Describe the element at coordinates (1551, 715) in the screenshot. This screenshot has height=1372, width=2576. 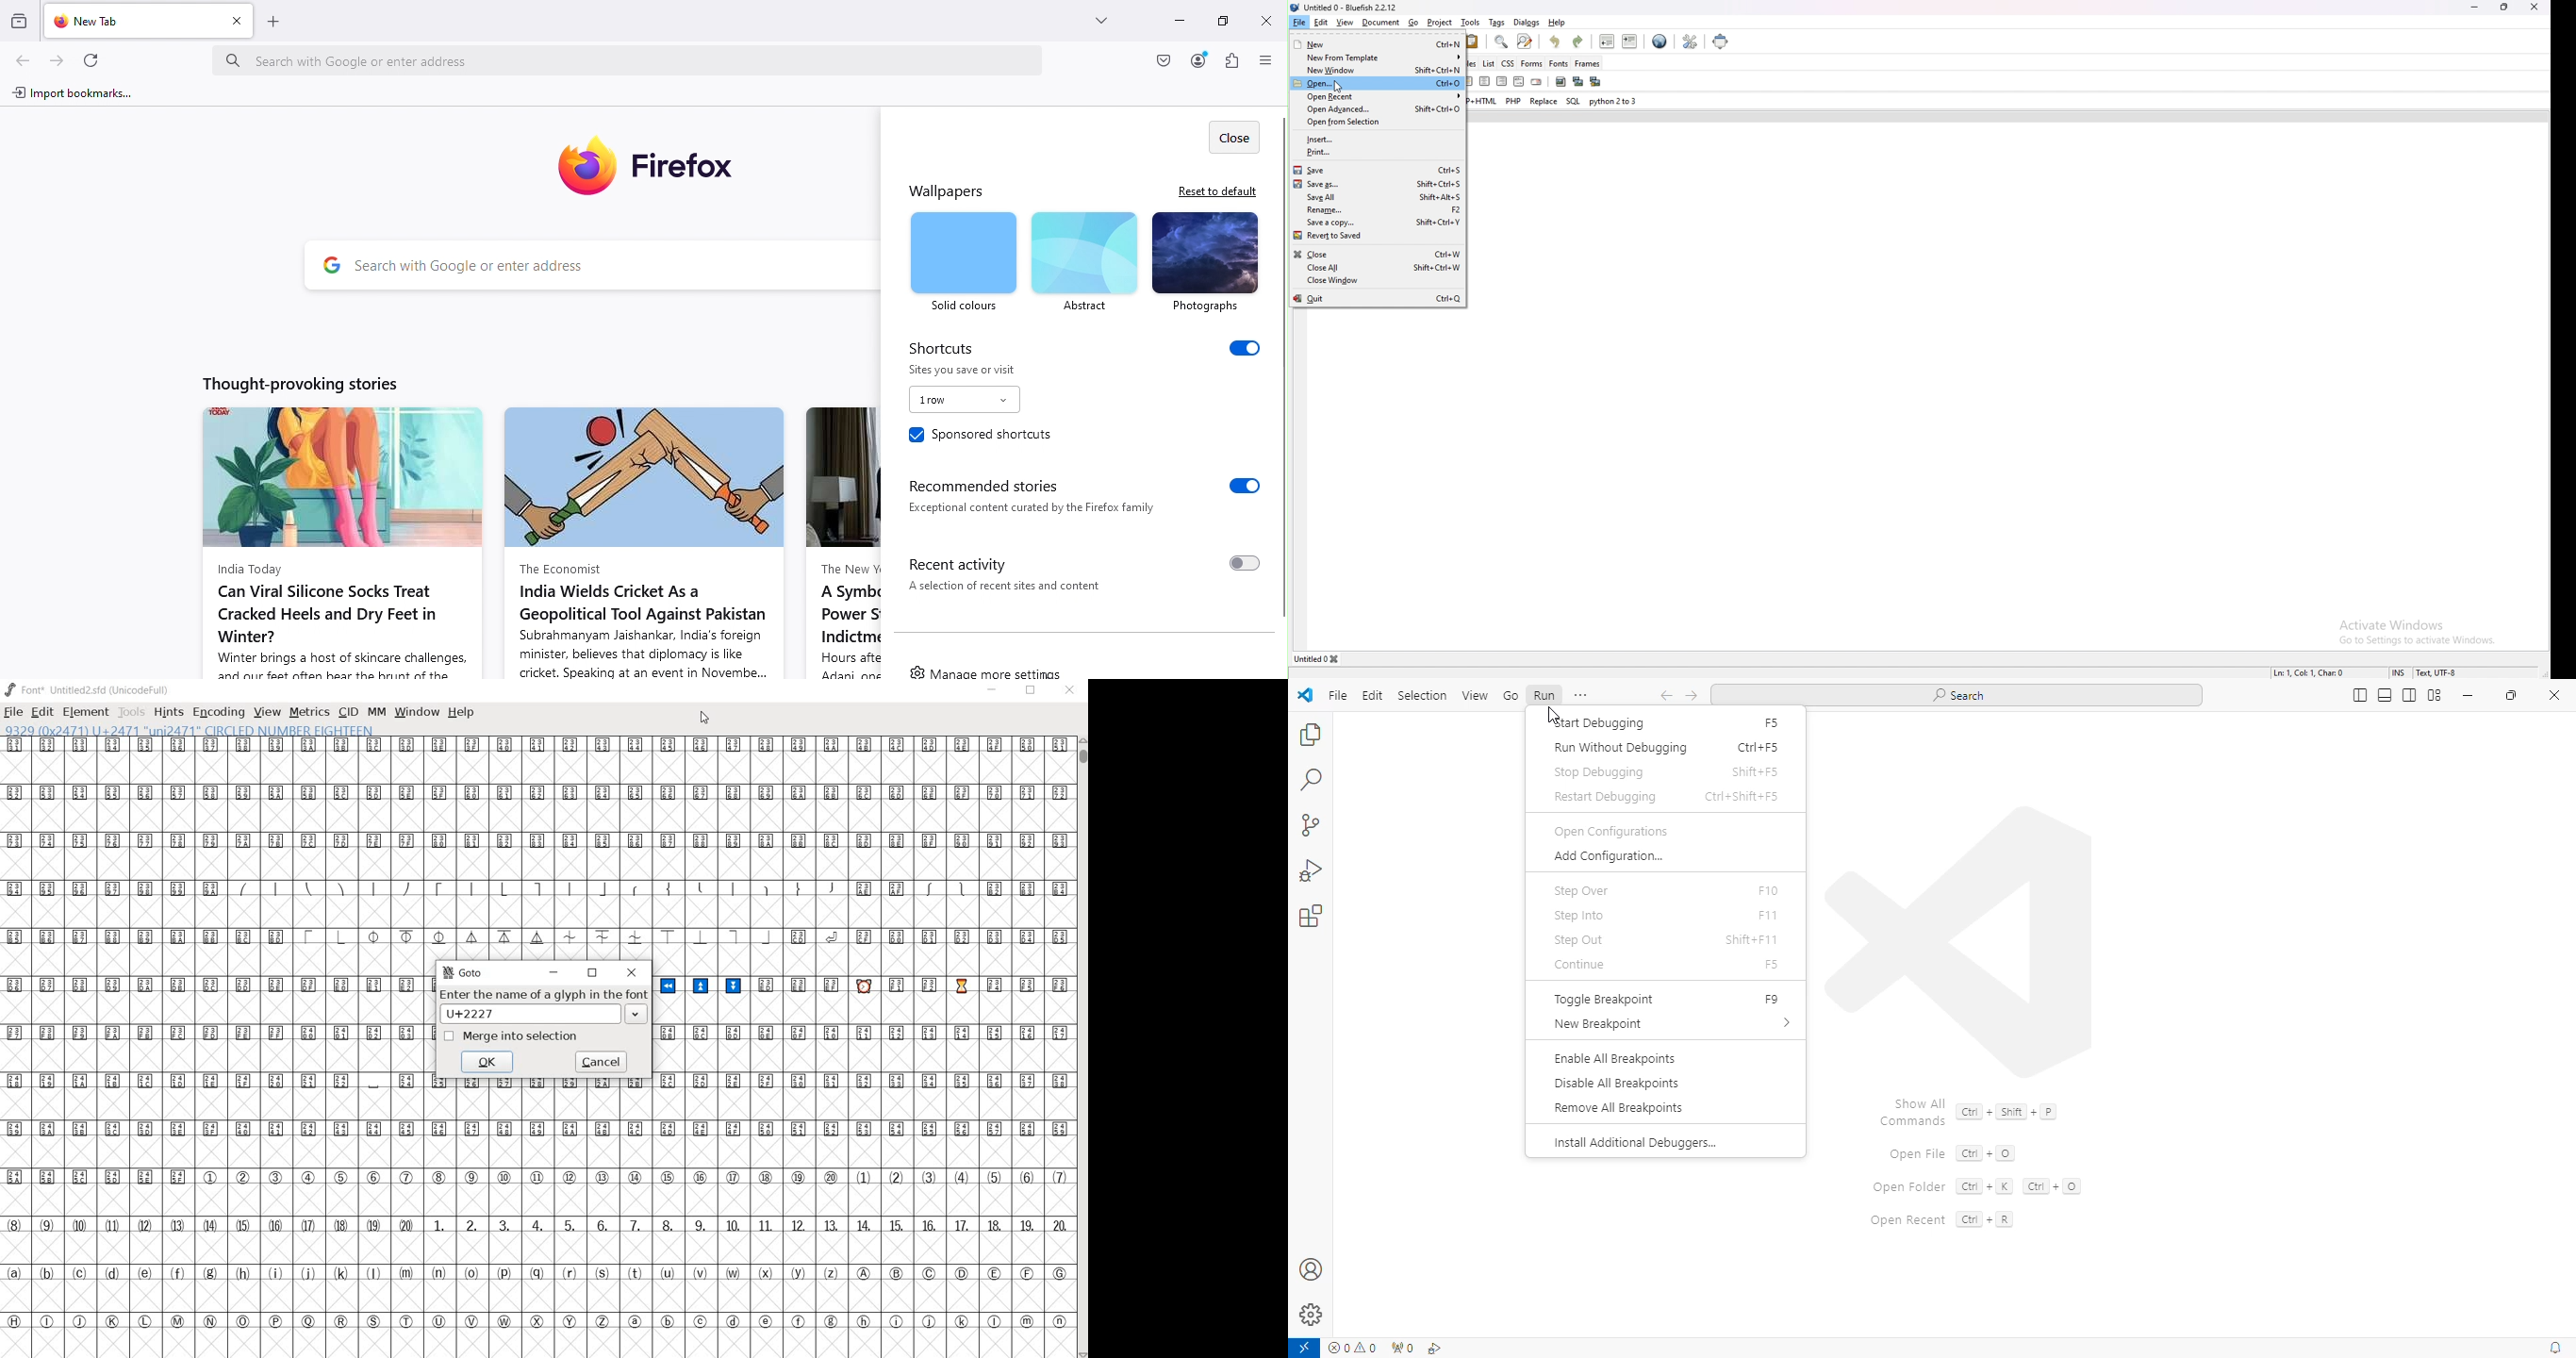
I see `cursor` at that location.